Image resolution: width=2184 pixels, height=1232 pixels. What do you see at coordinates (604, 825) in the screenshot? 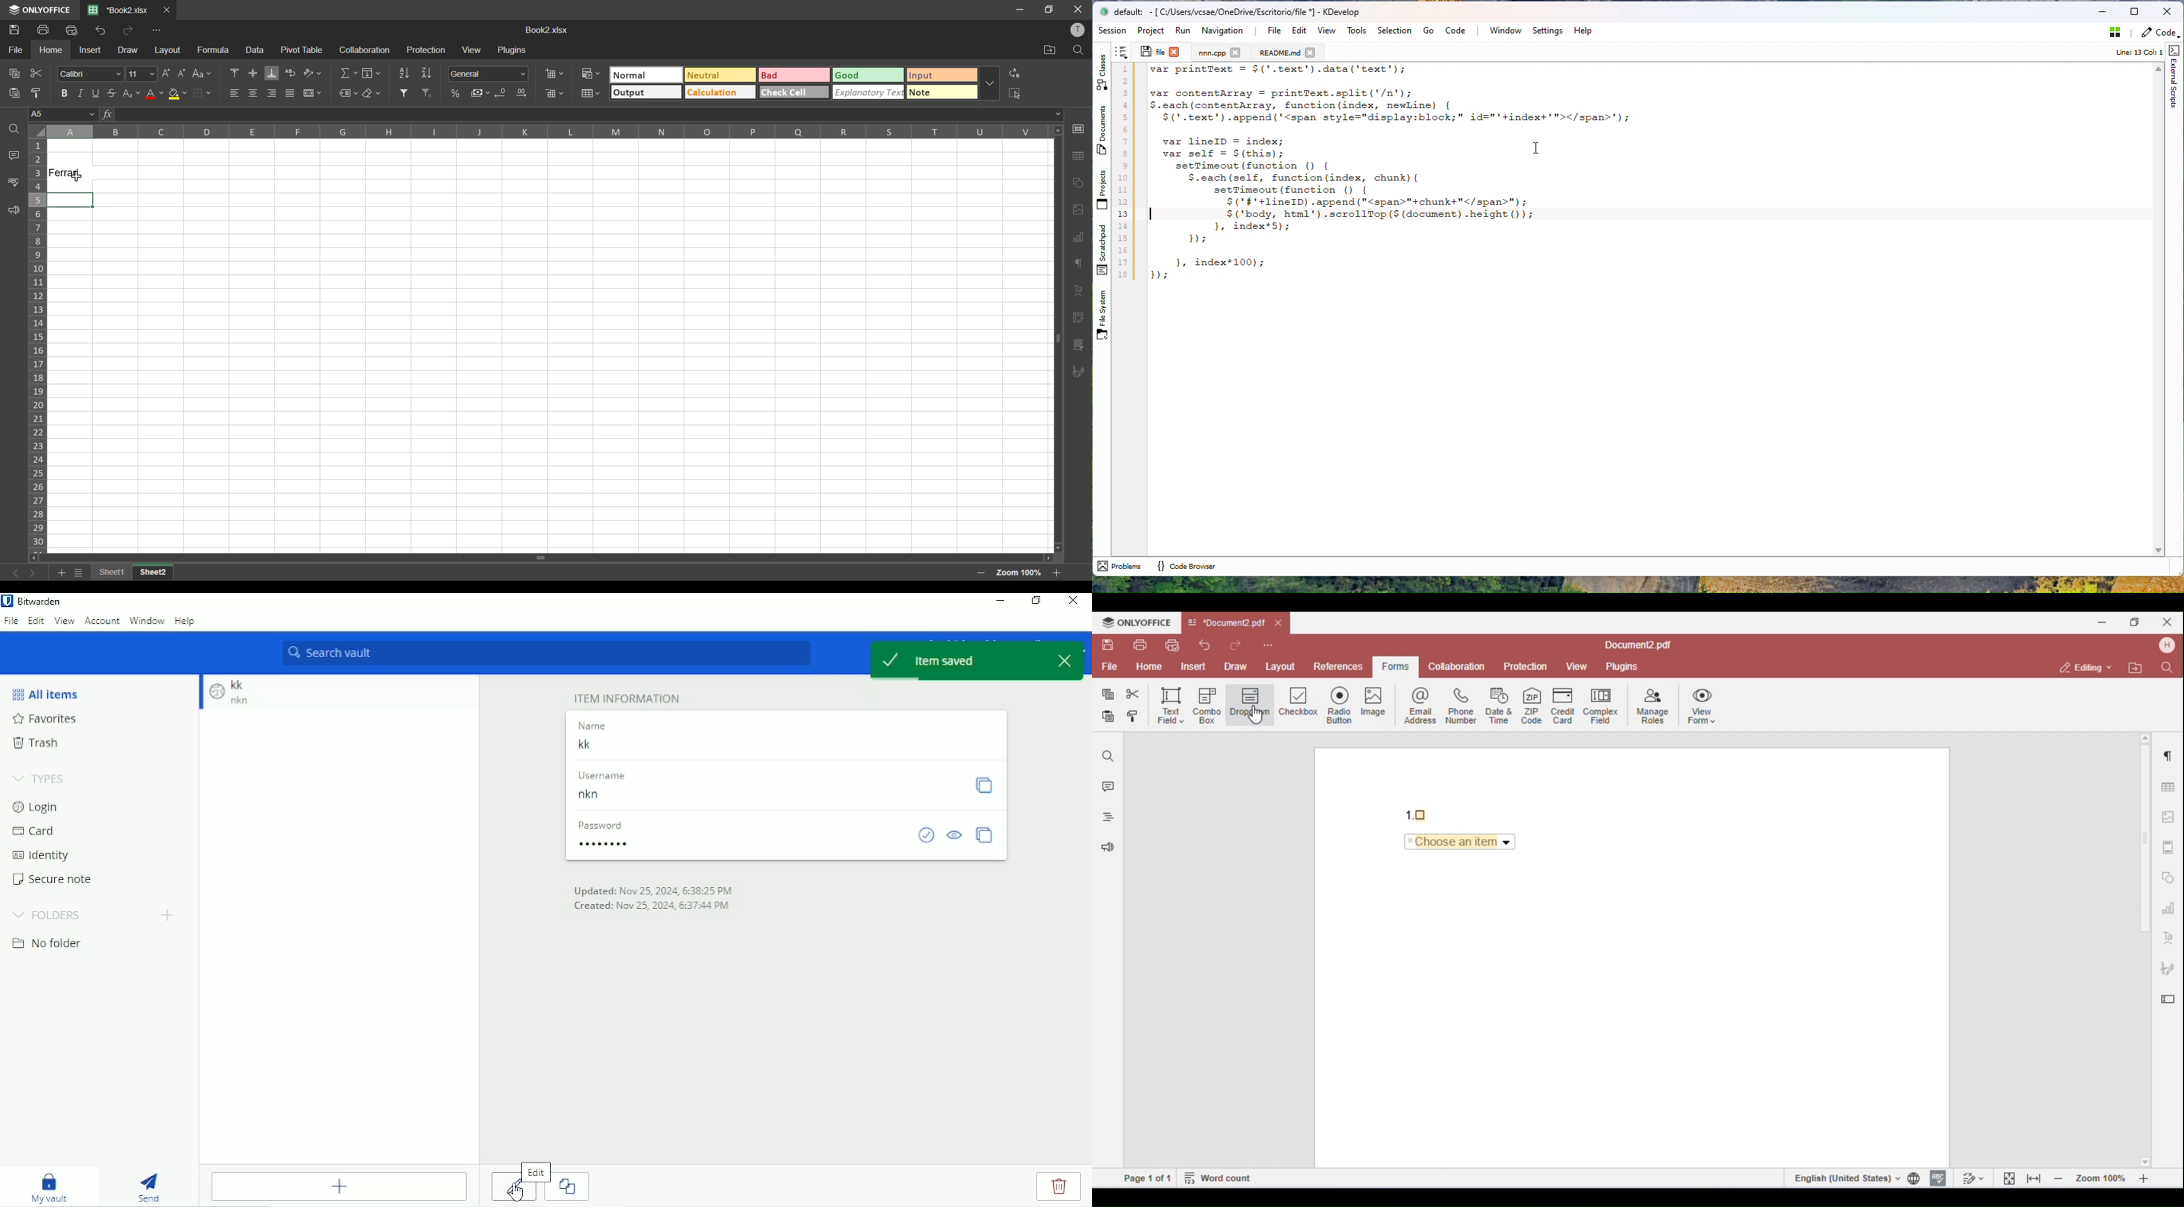
I see `password label` at bounding box center [604, 825].